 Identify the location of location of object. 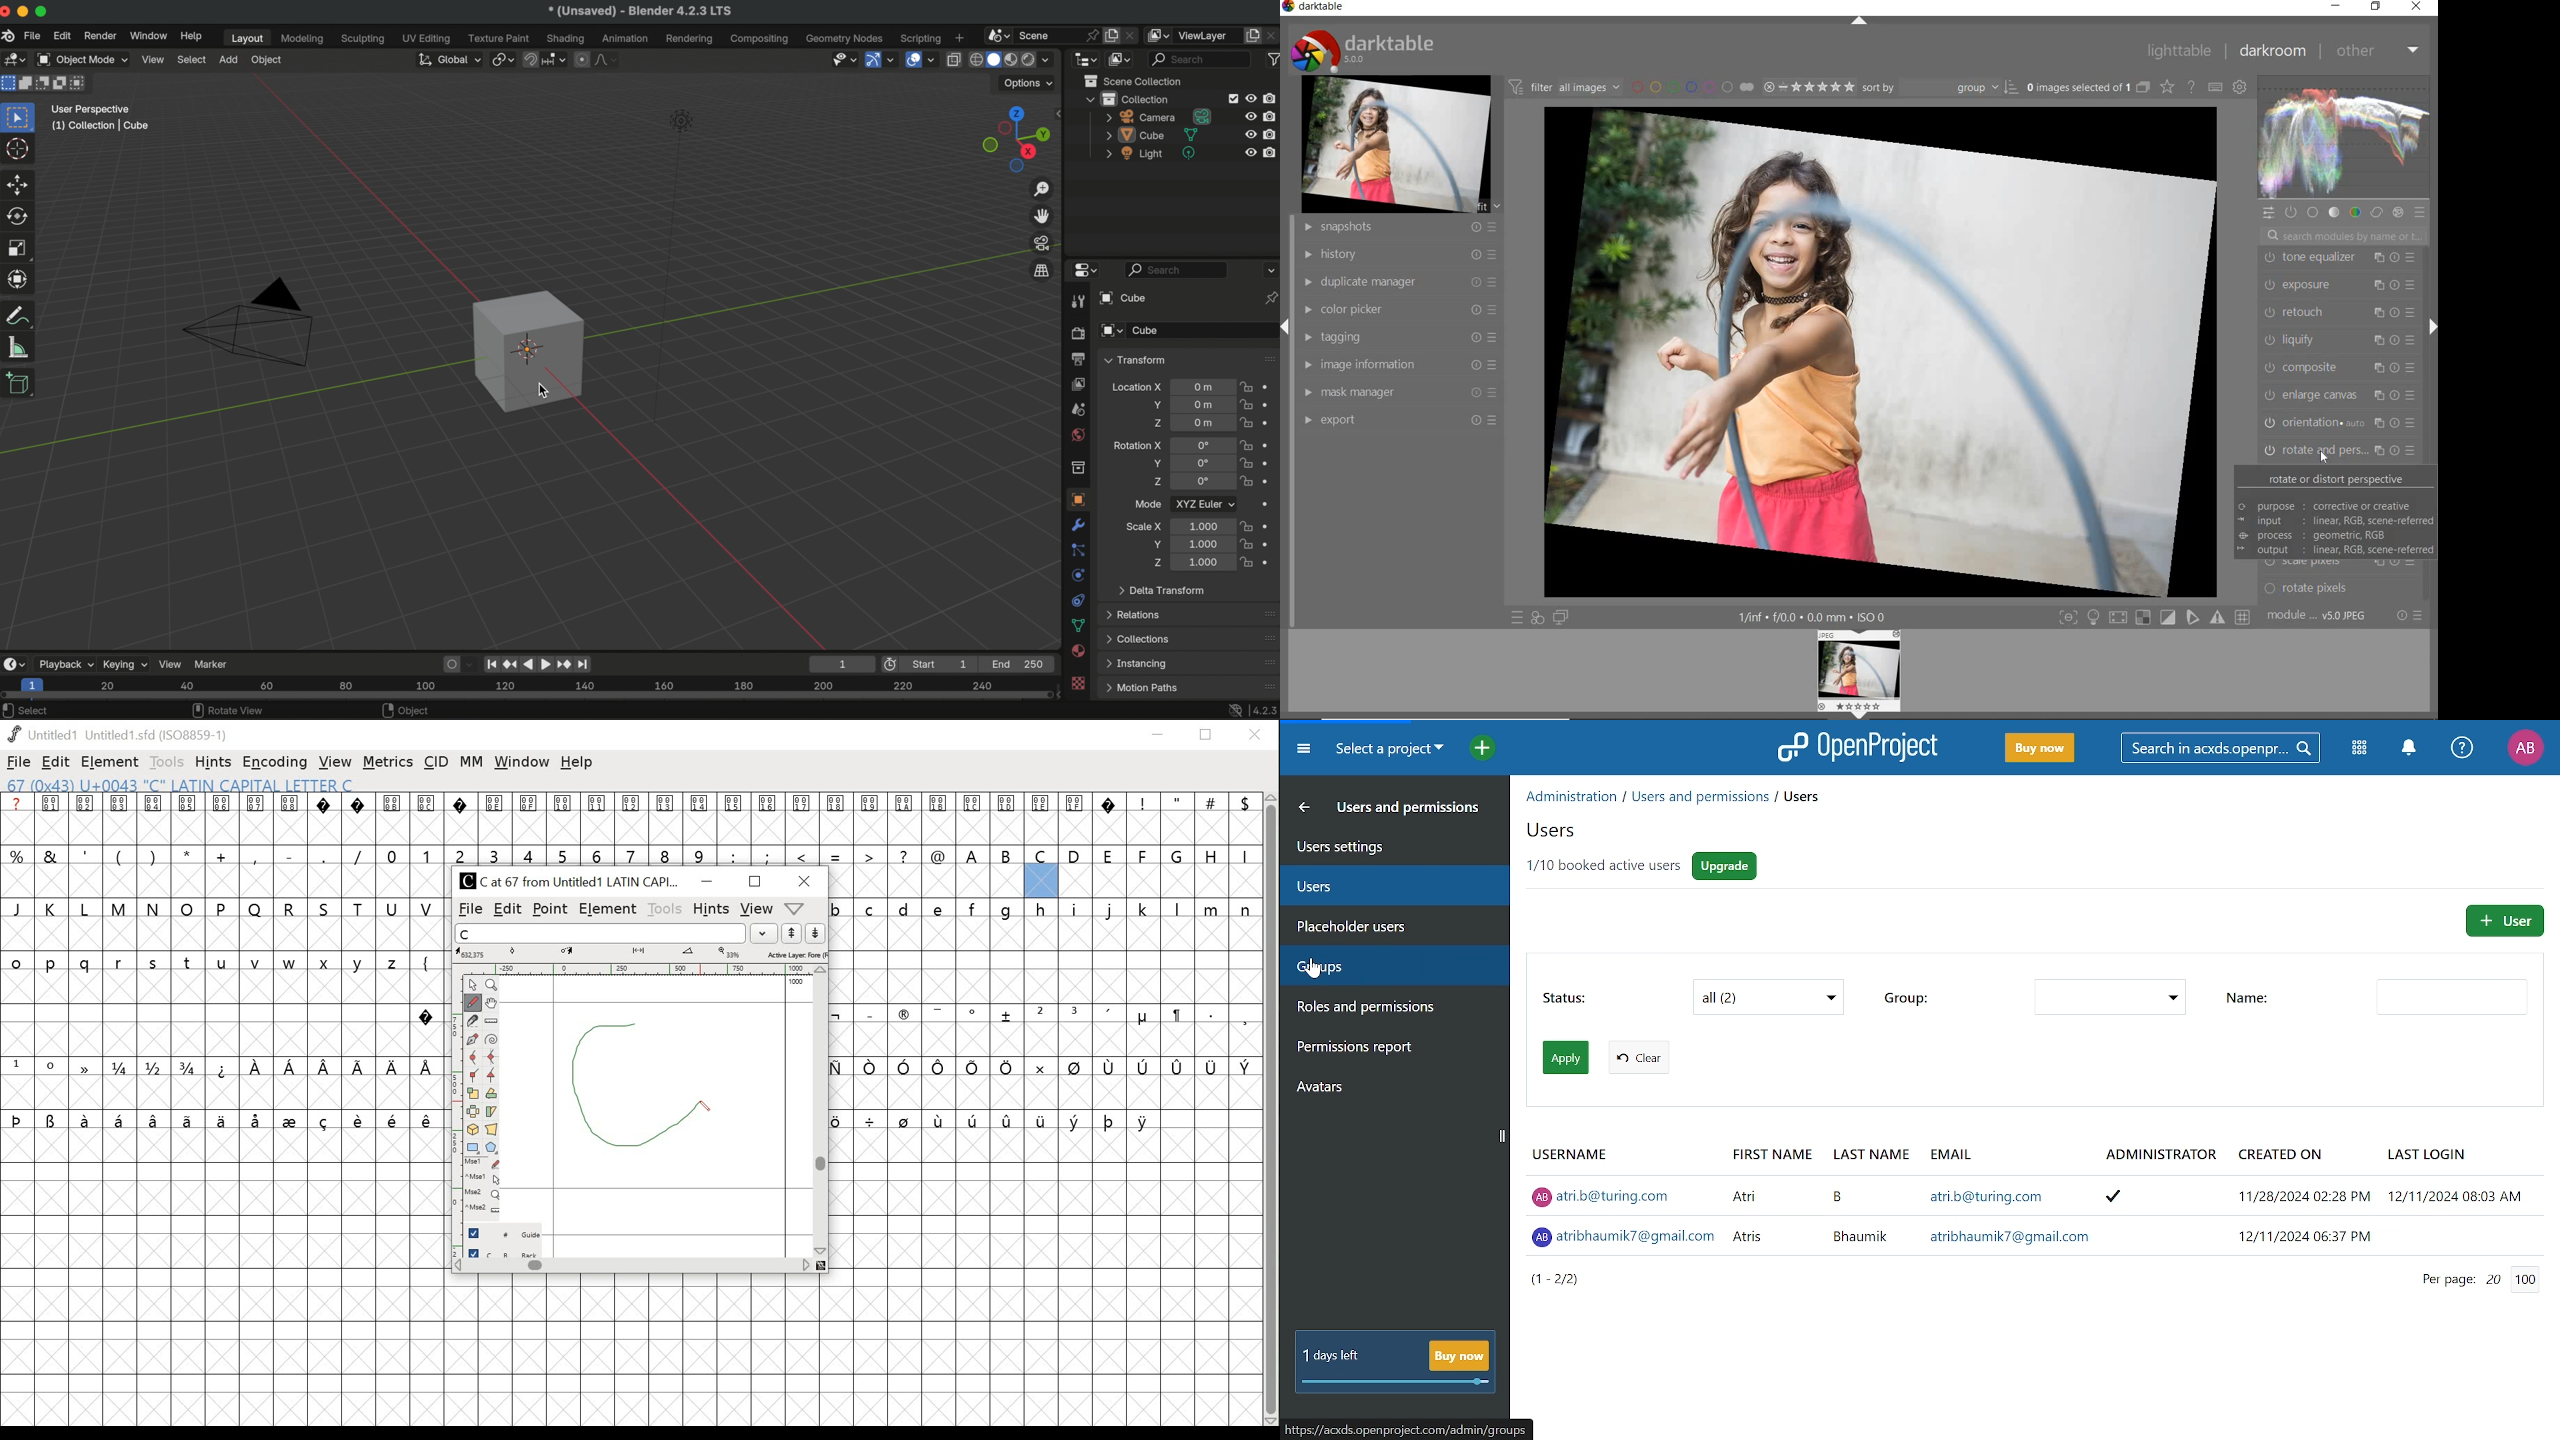
(1203, 387).